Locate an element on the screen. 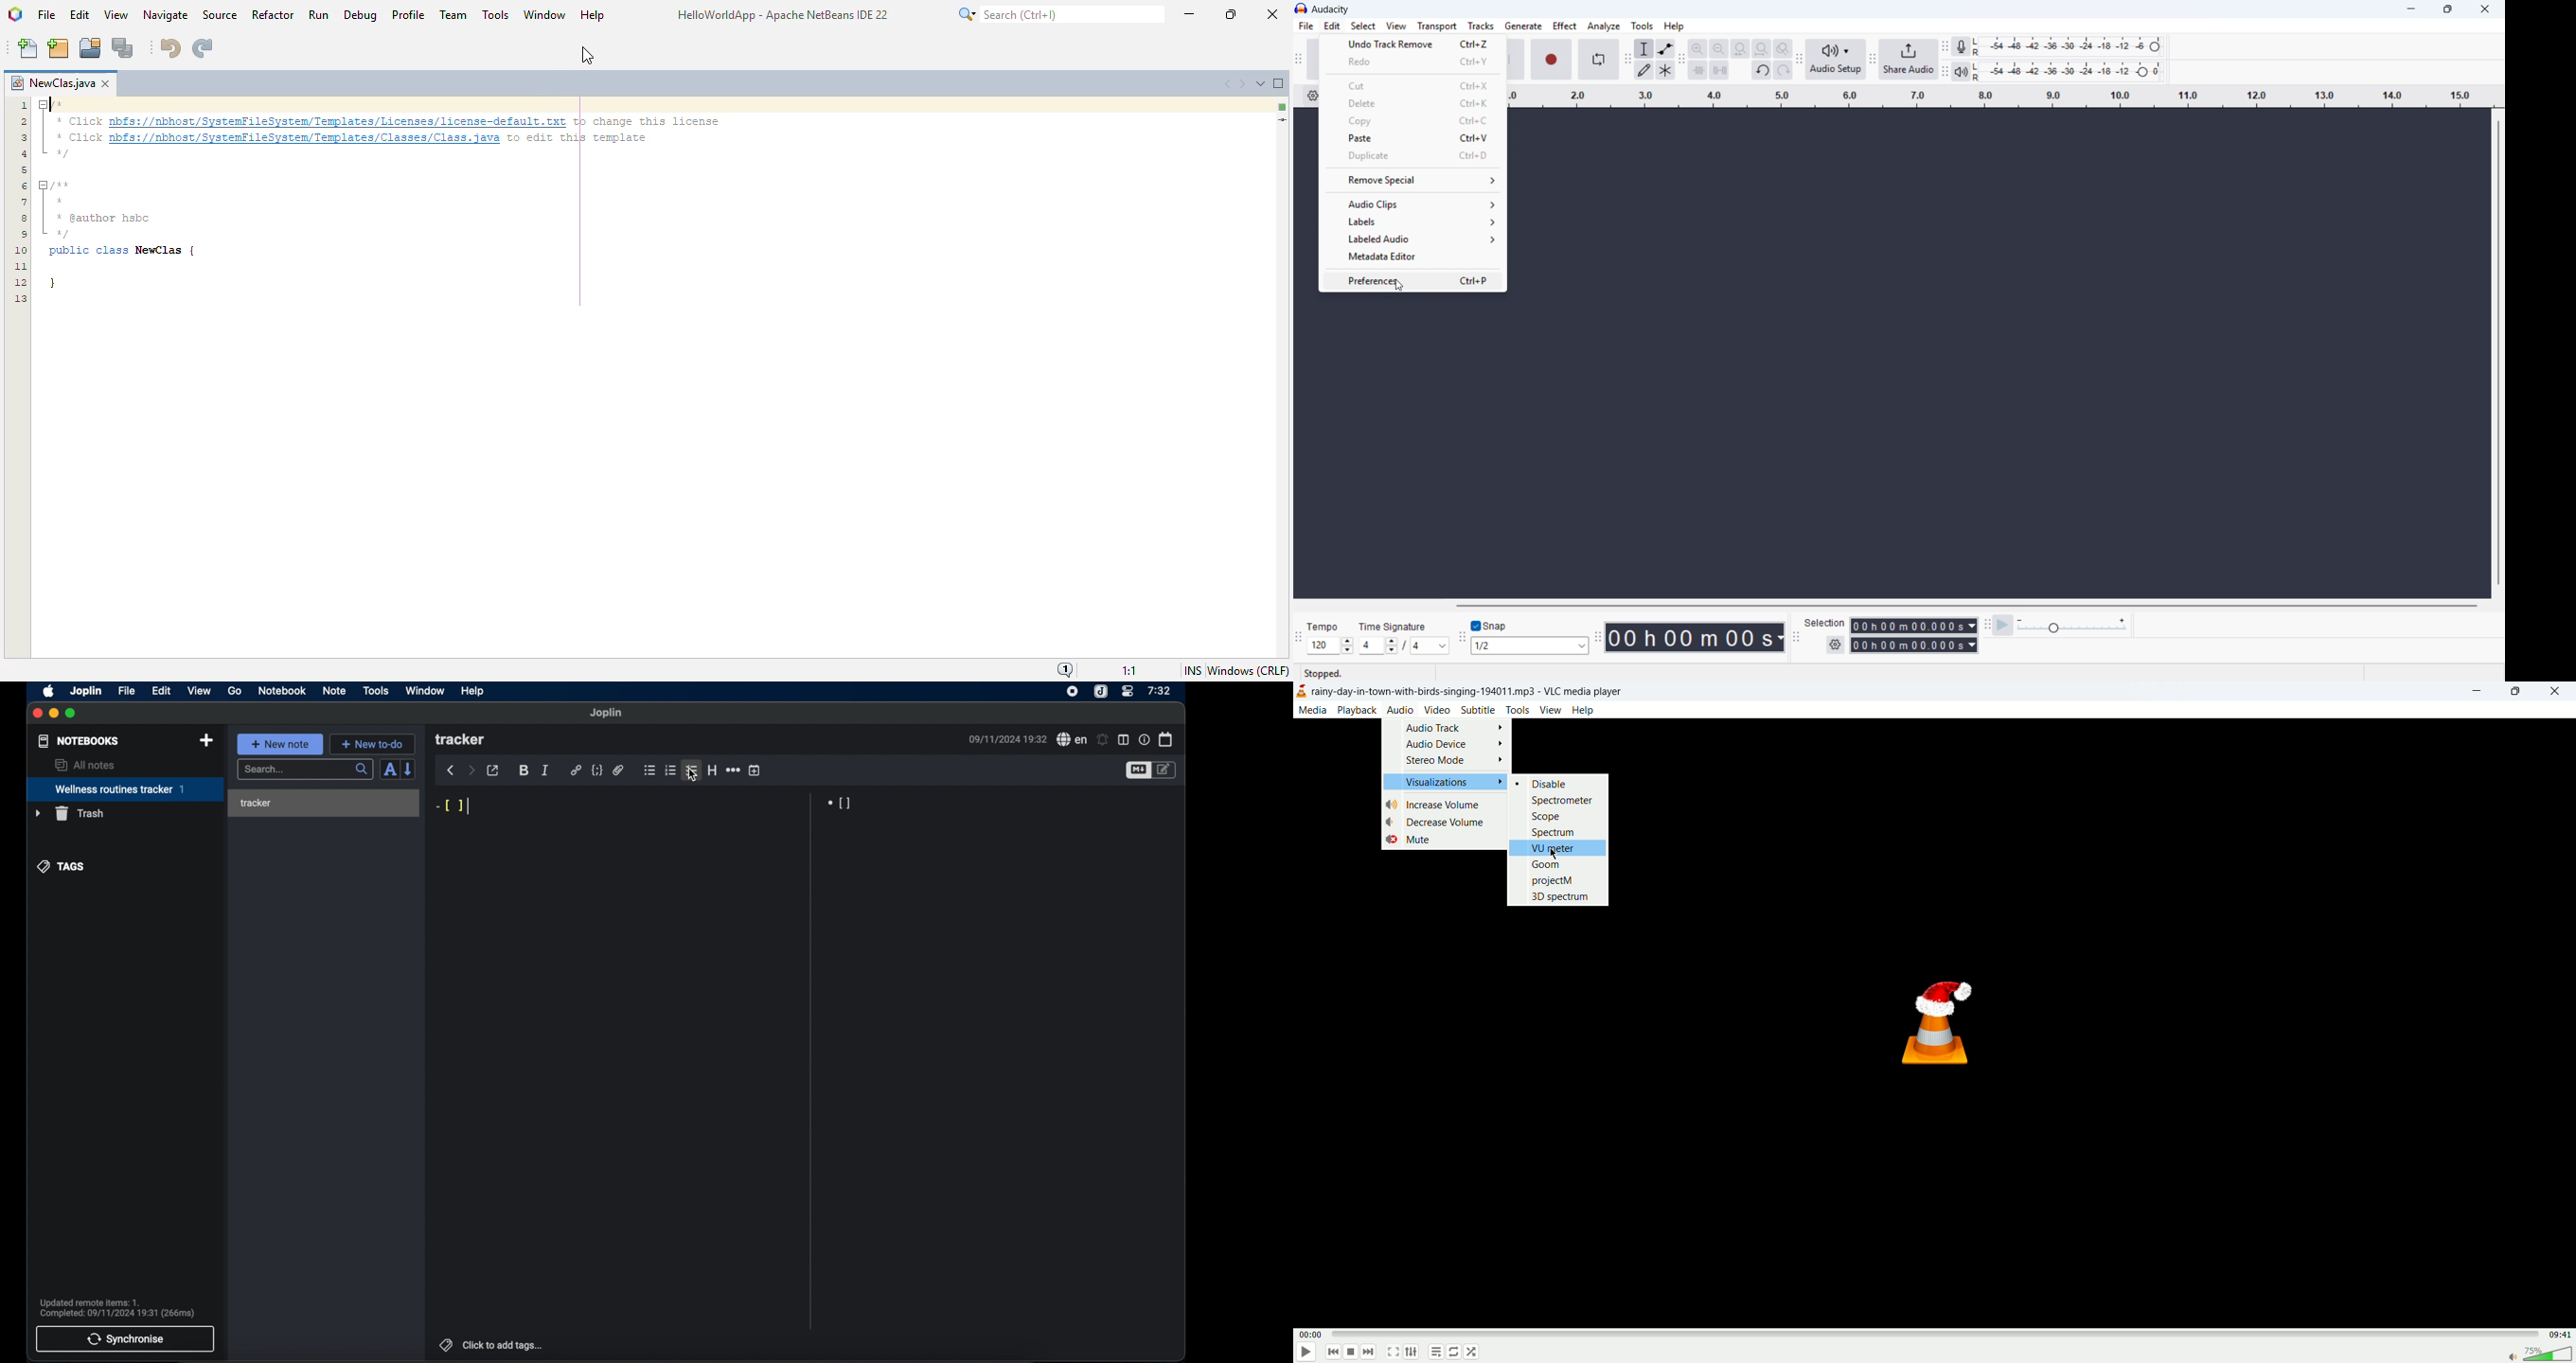  minimize is located at coordinates (54, 714).